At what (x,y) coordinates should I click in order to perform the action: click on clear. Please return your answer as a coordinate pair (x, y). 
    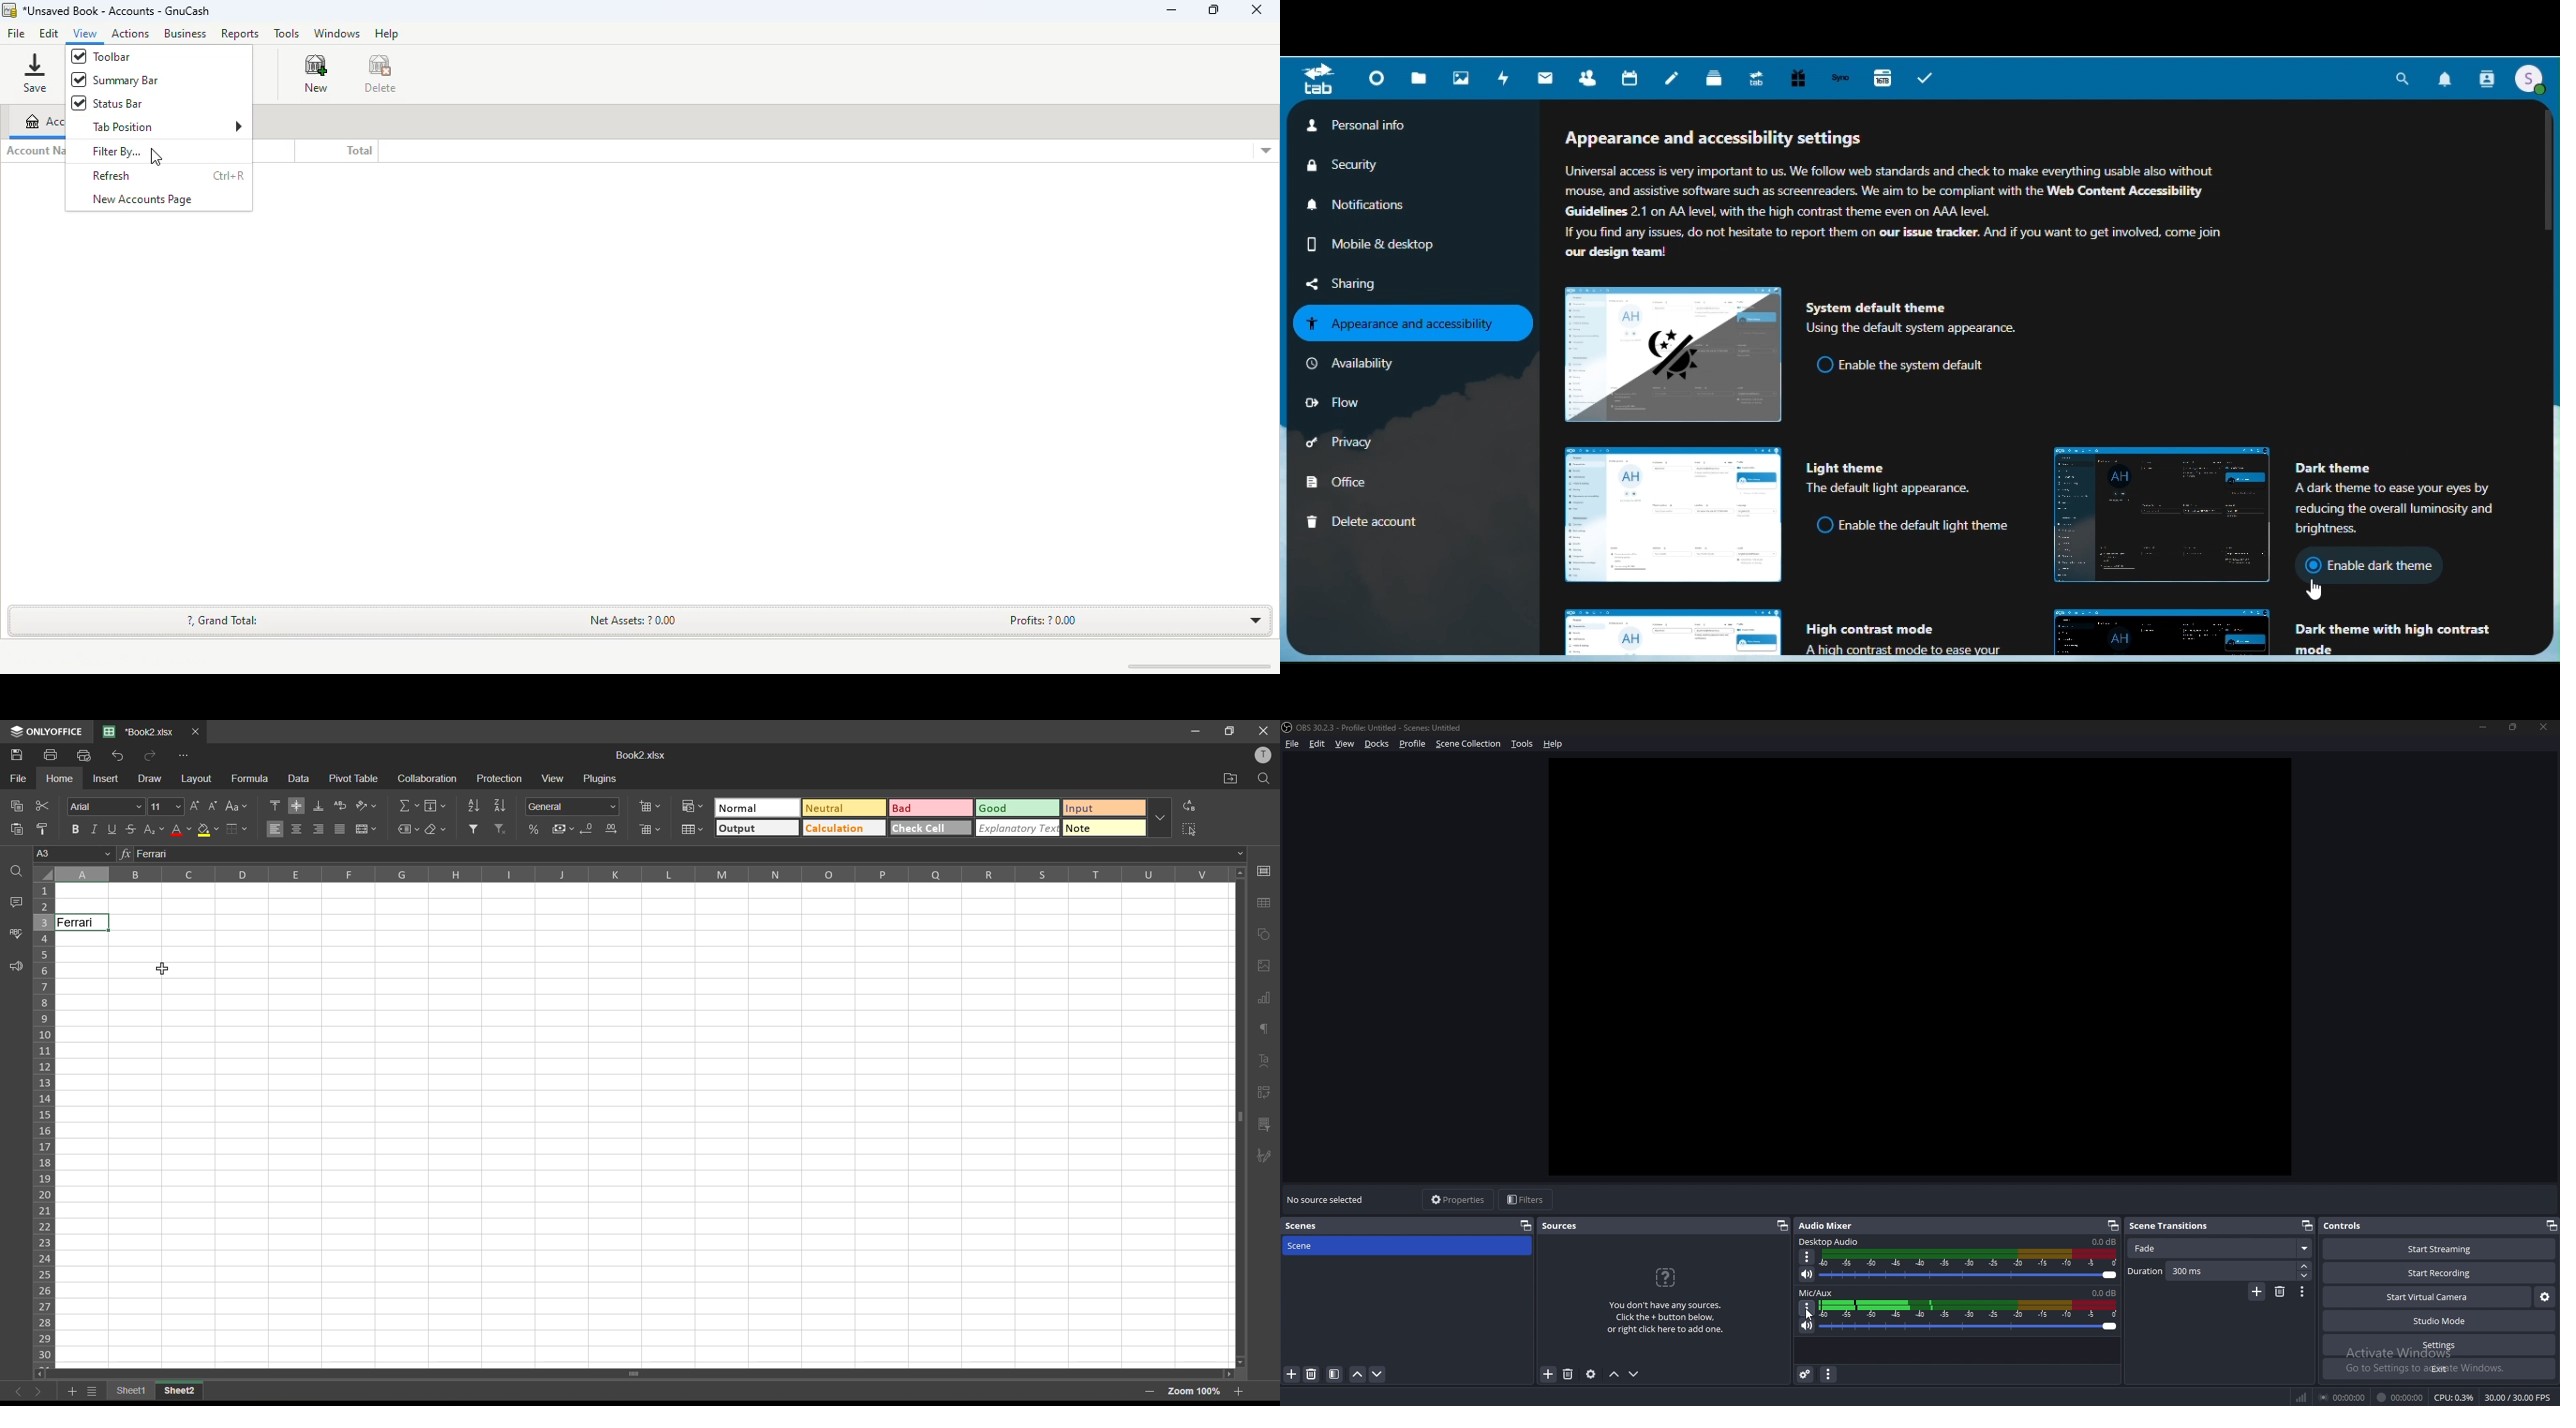
    Looking at the image, I should click on (435, 829).